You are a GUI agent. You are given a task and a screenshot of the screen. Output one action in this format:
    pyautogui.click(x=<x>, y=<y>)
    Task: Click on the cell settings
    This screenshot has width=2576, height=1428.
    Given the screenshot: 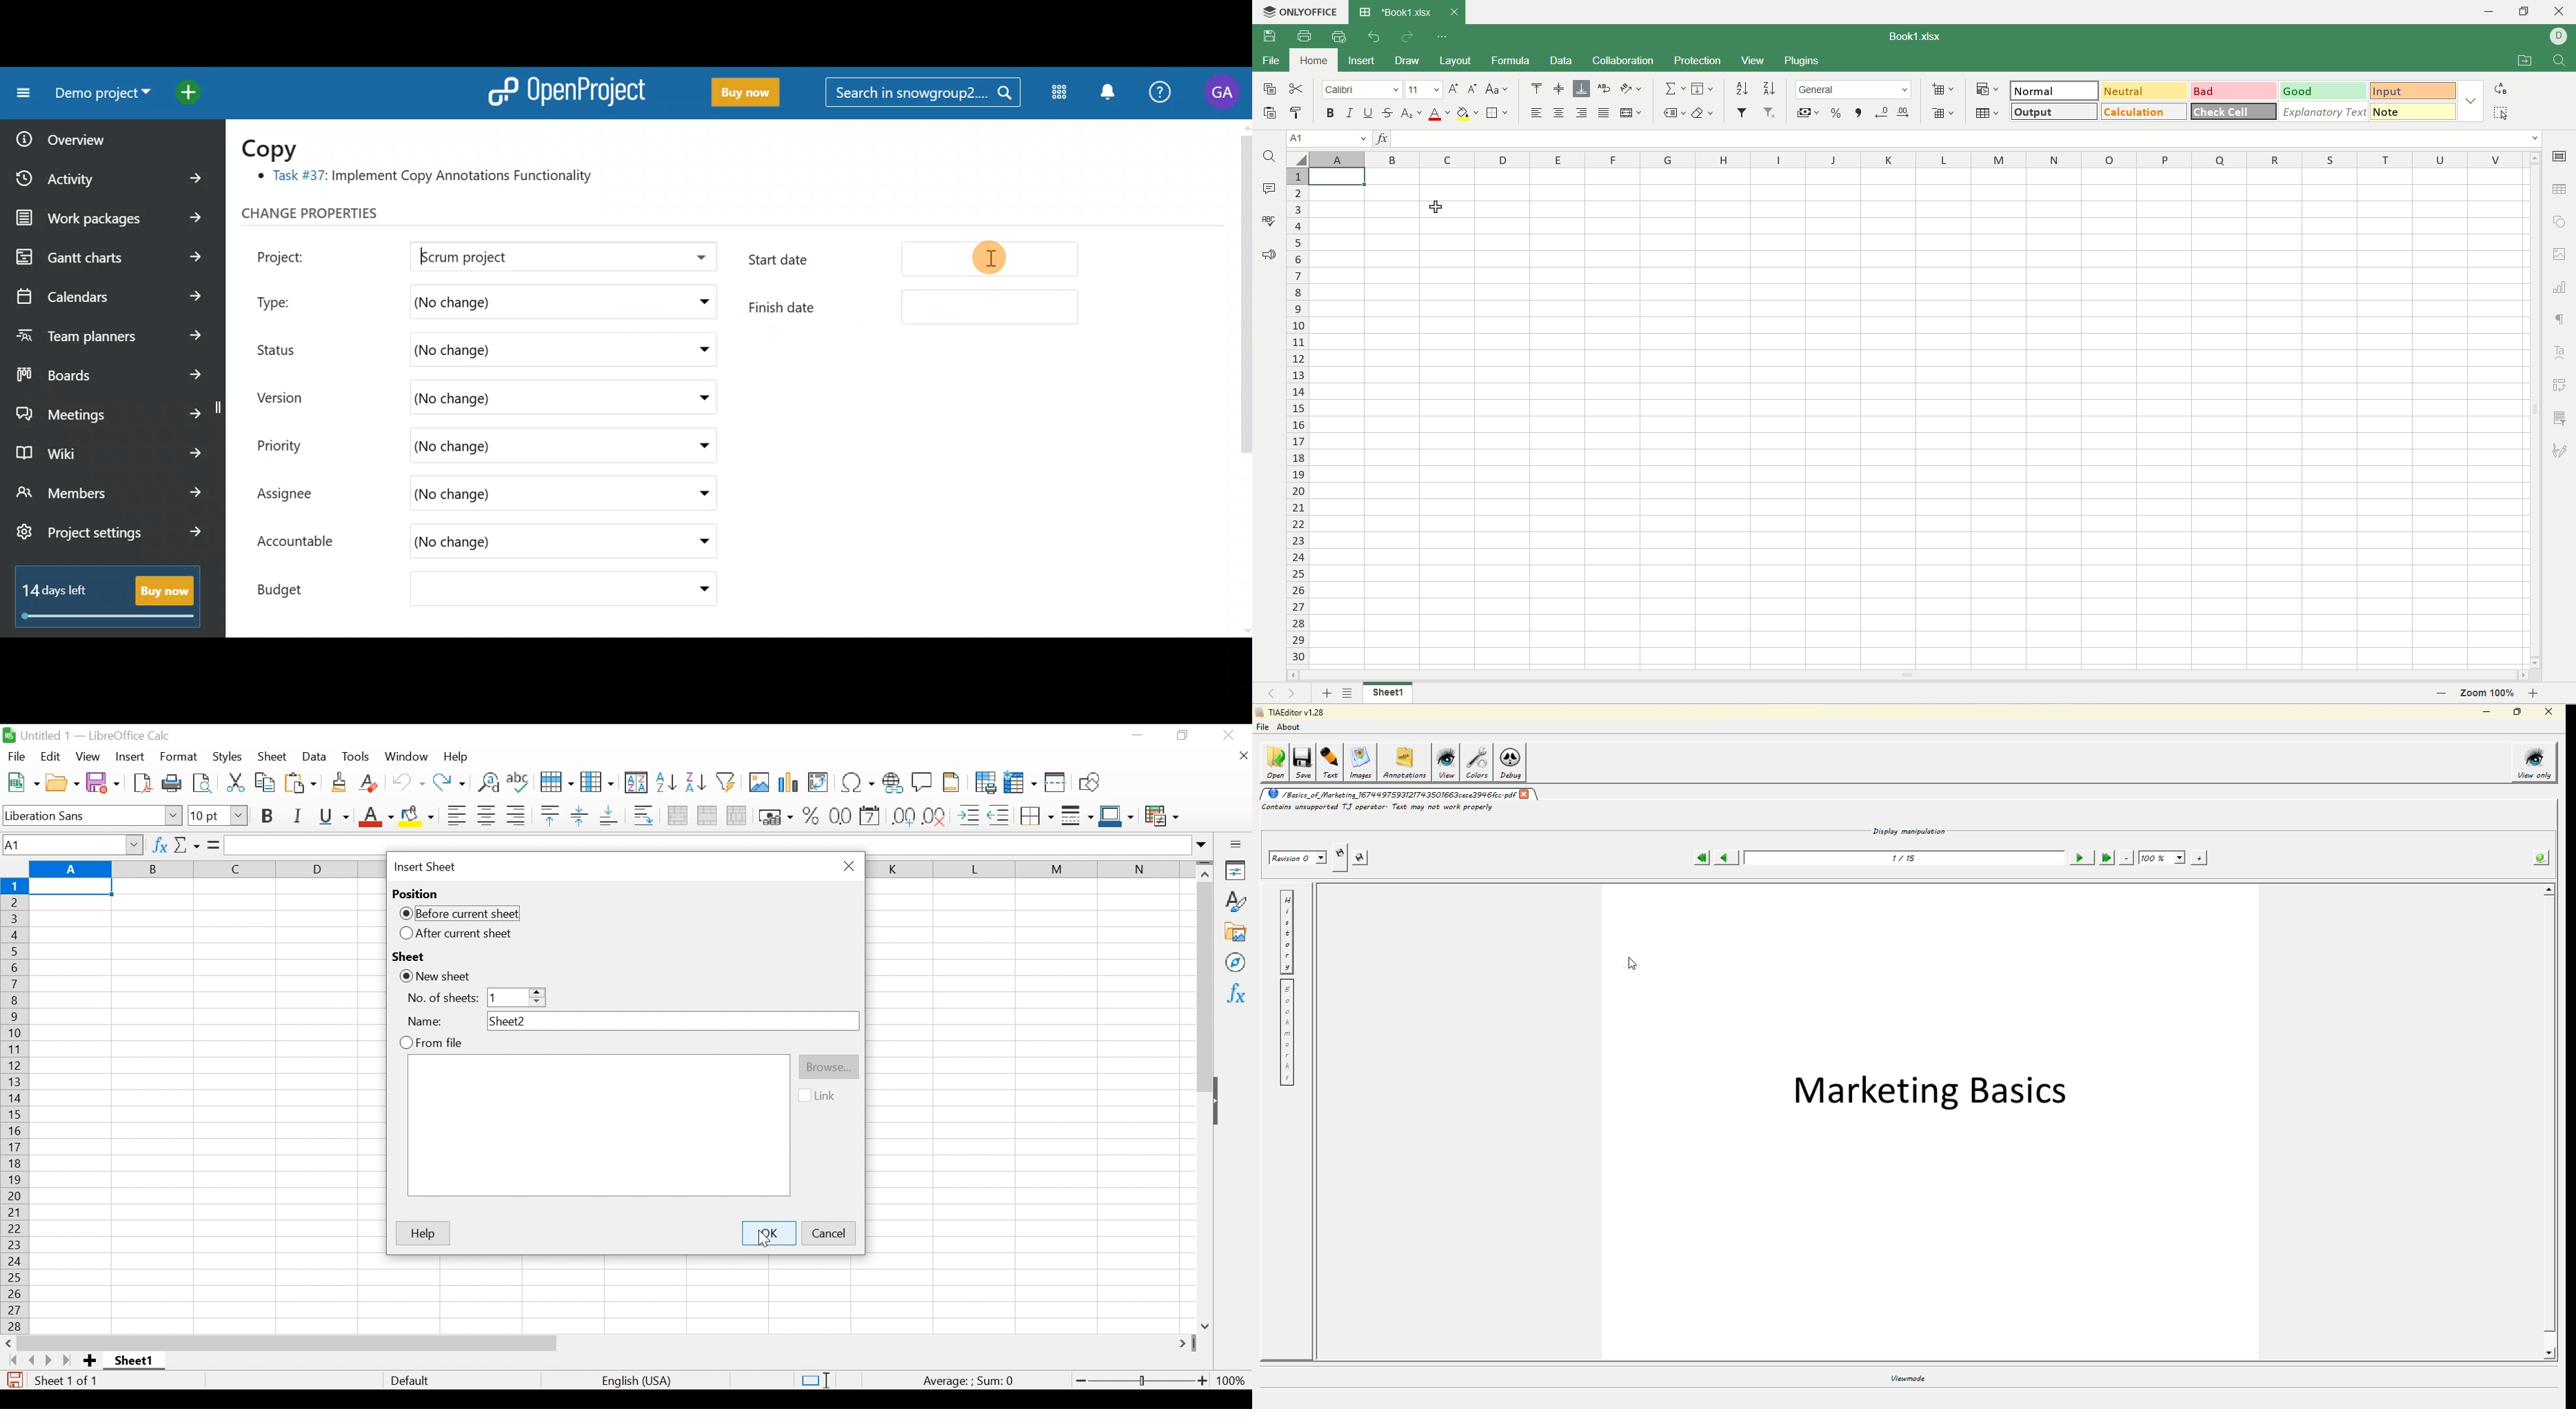 What is the action you would take?
    pyautogui.click(x=2562, y=154)
    